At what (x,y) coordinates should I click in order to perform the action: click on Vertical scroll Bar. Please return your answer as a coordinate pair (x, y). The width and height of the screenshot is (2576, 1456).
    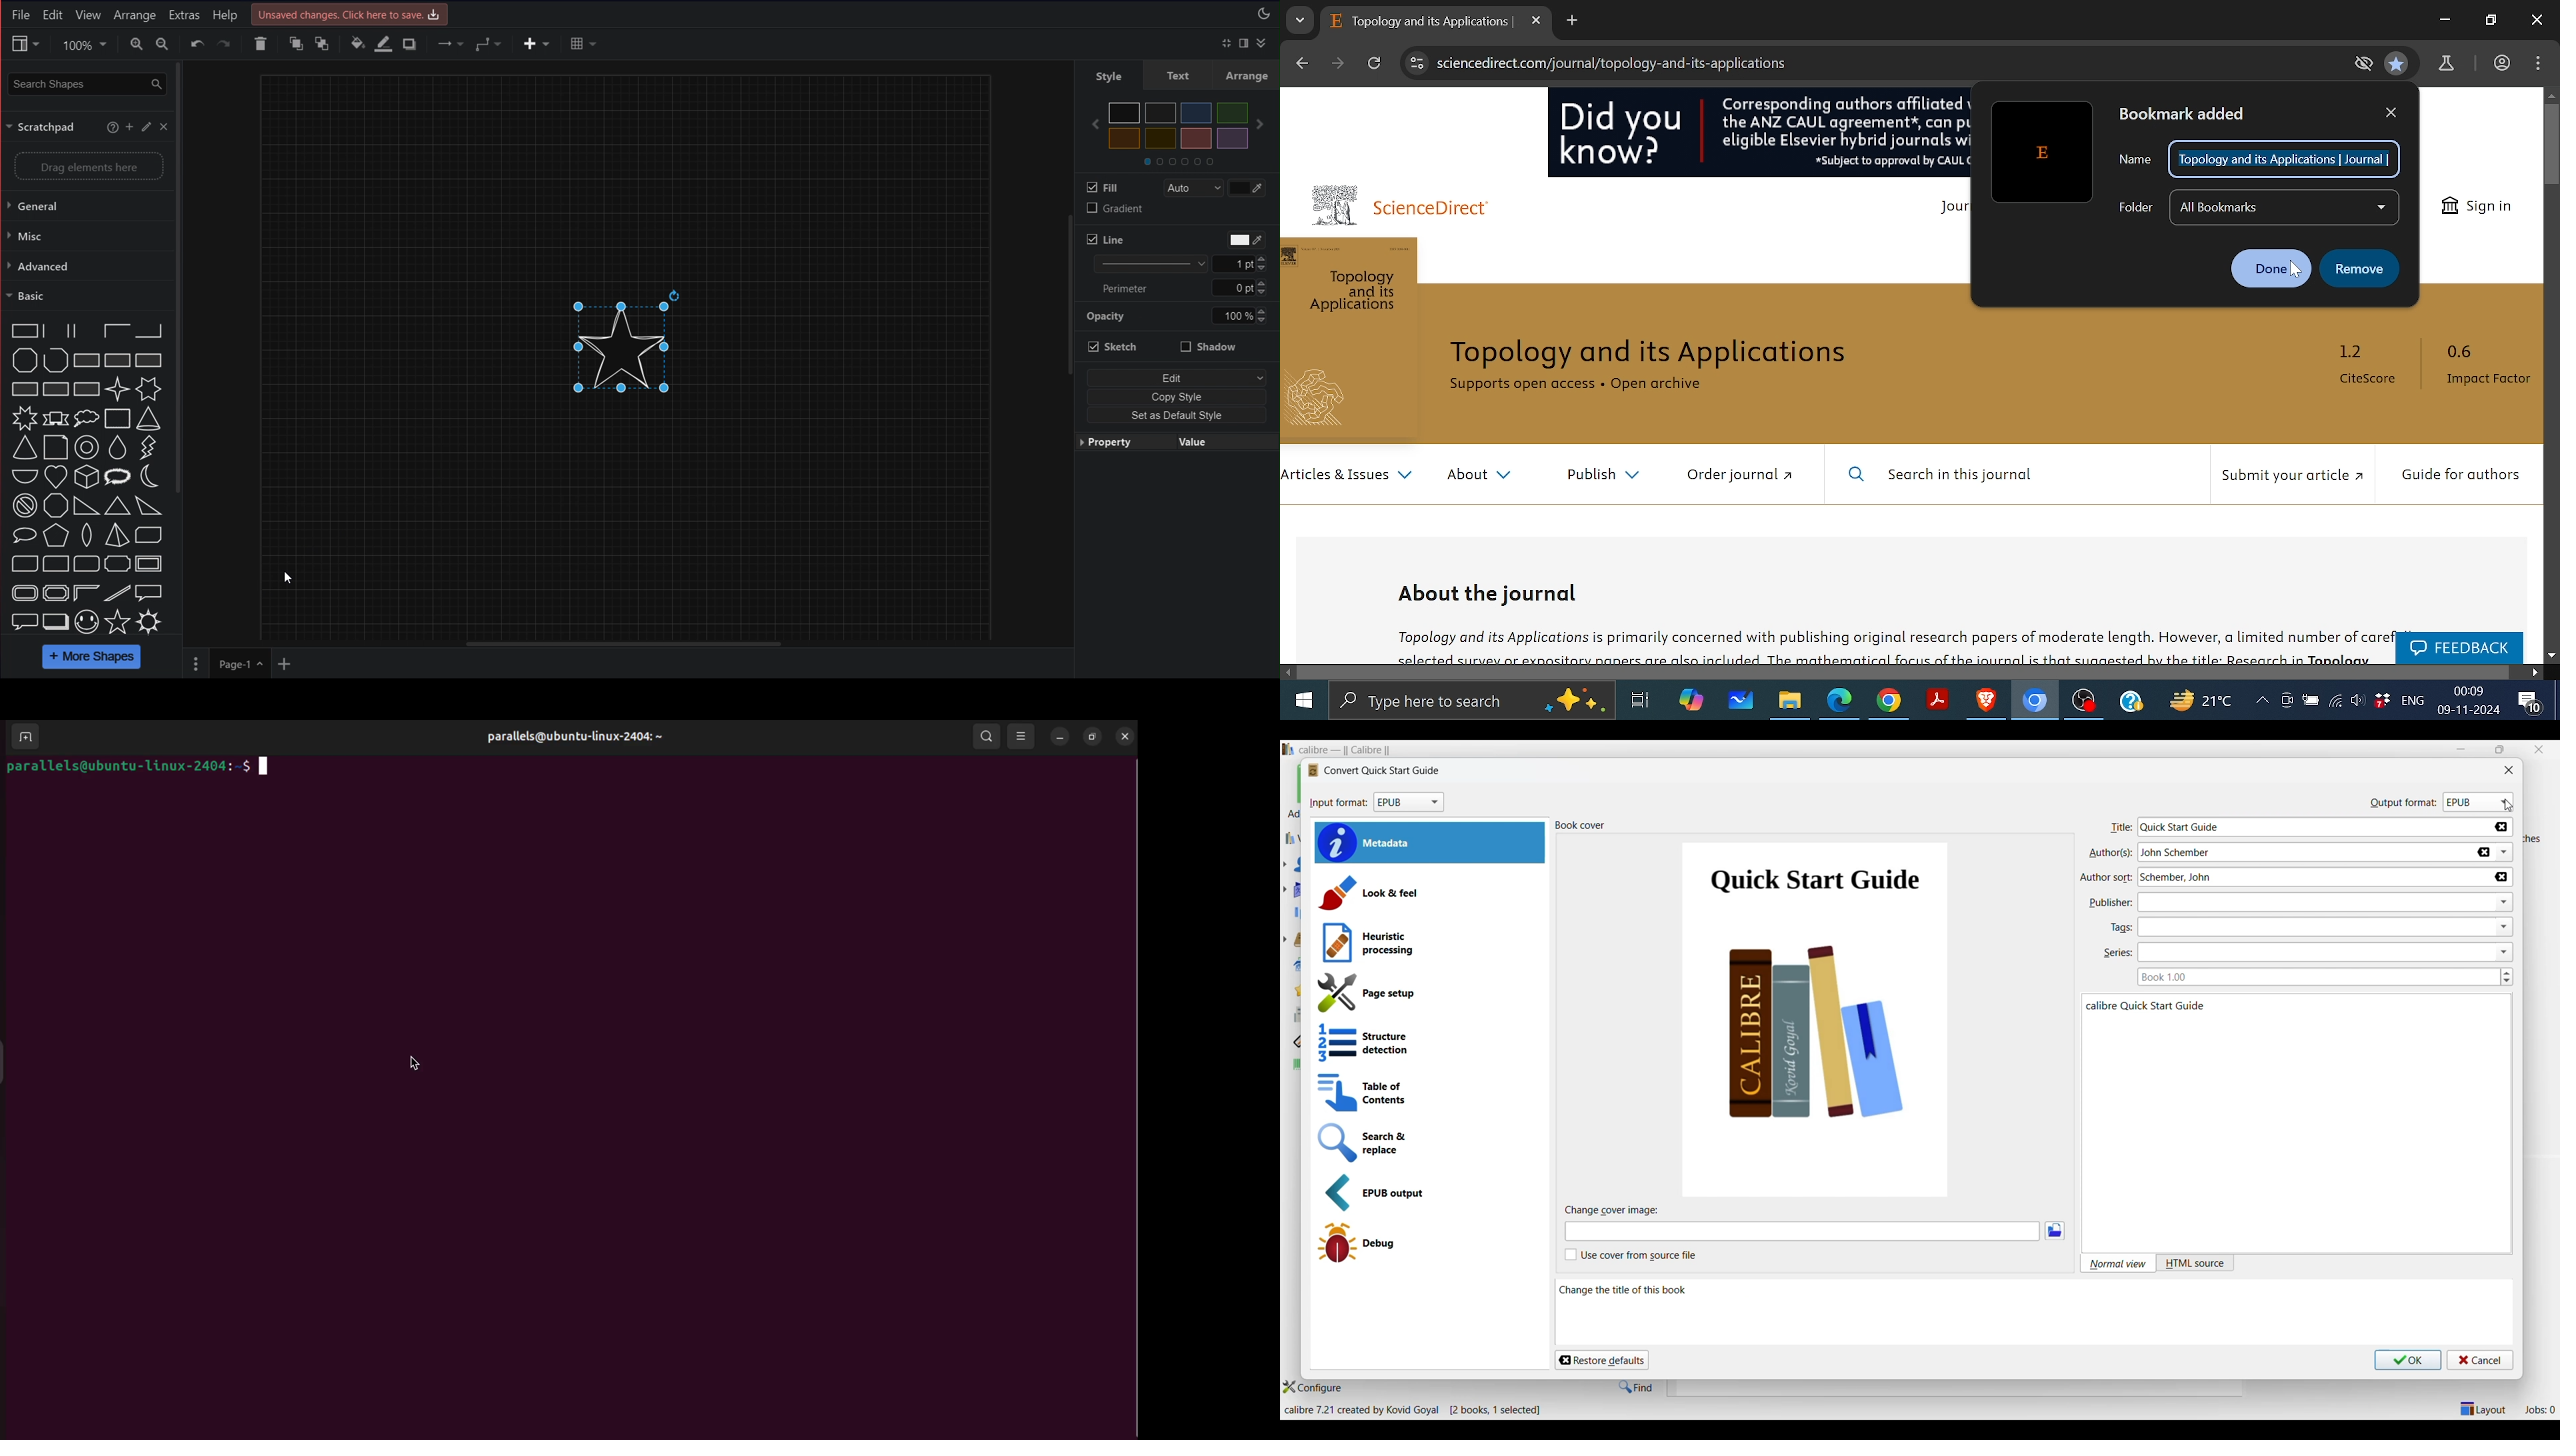
    Looking at the image, I should click on (2552, 145).